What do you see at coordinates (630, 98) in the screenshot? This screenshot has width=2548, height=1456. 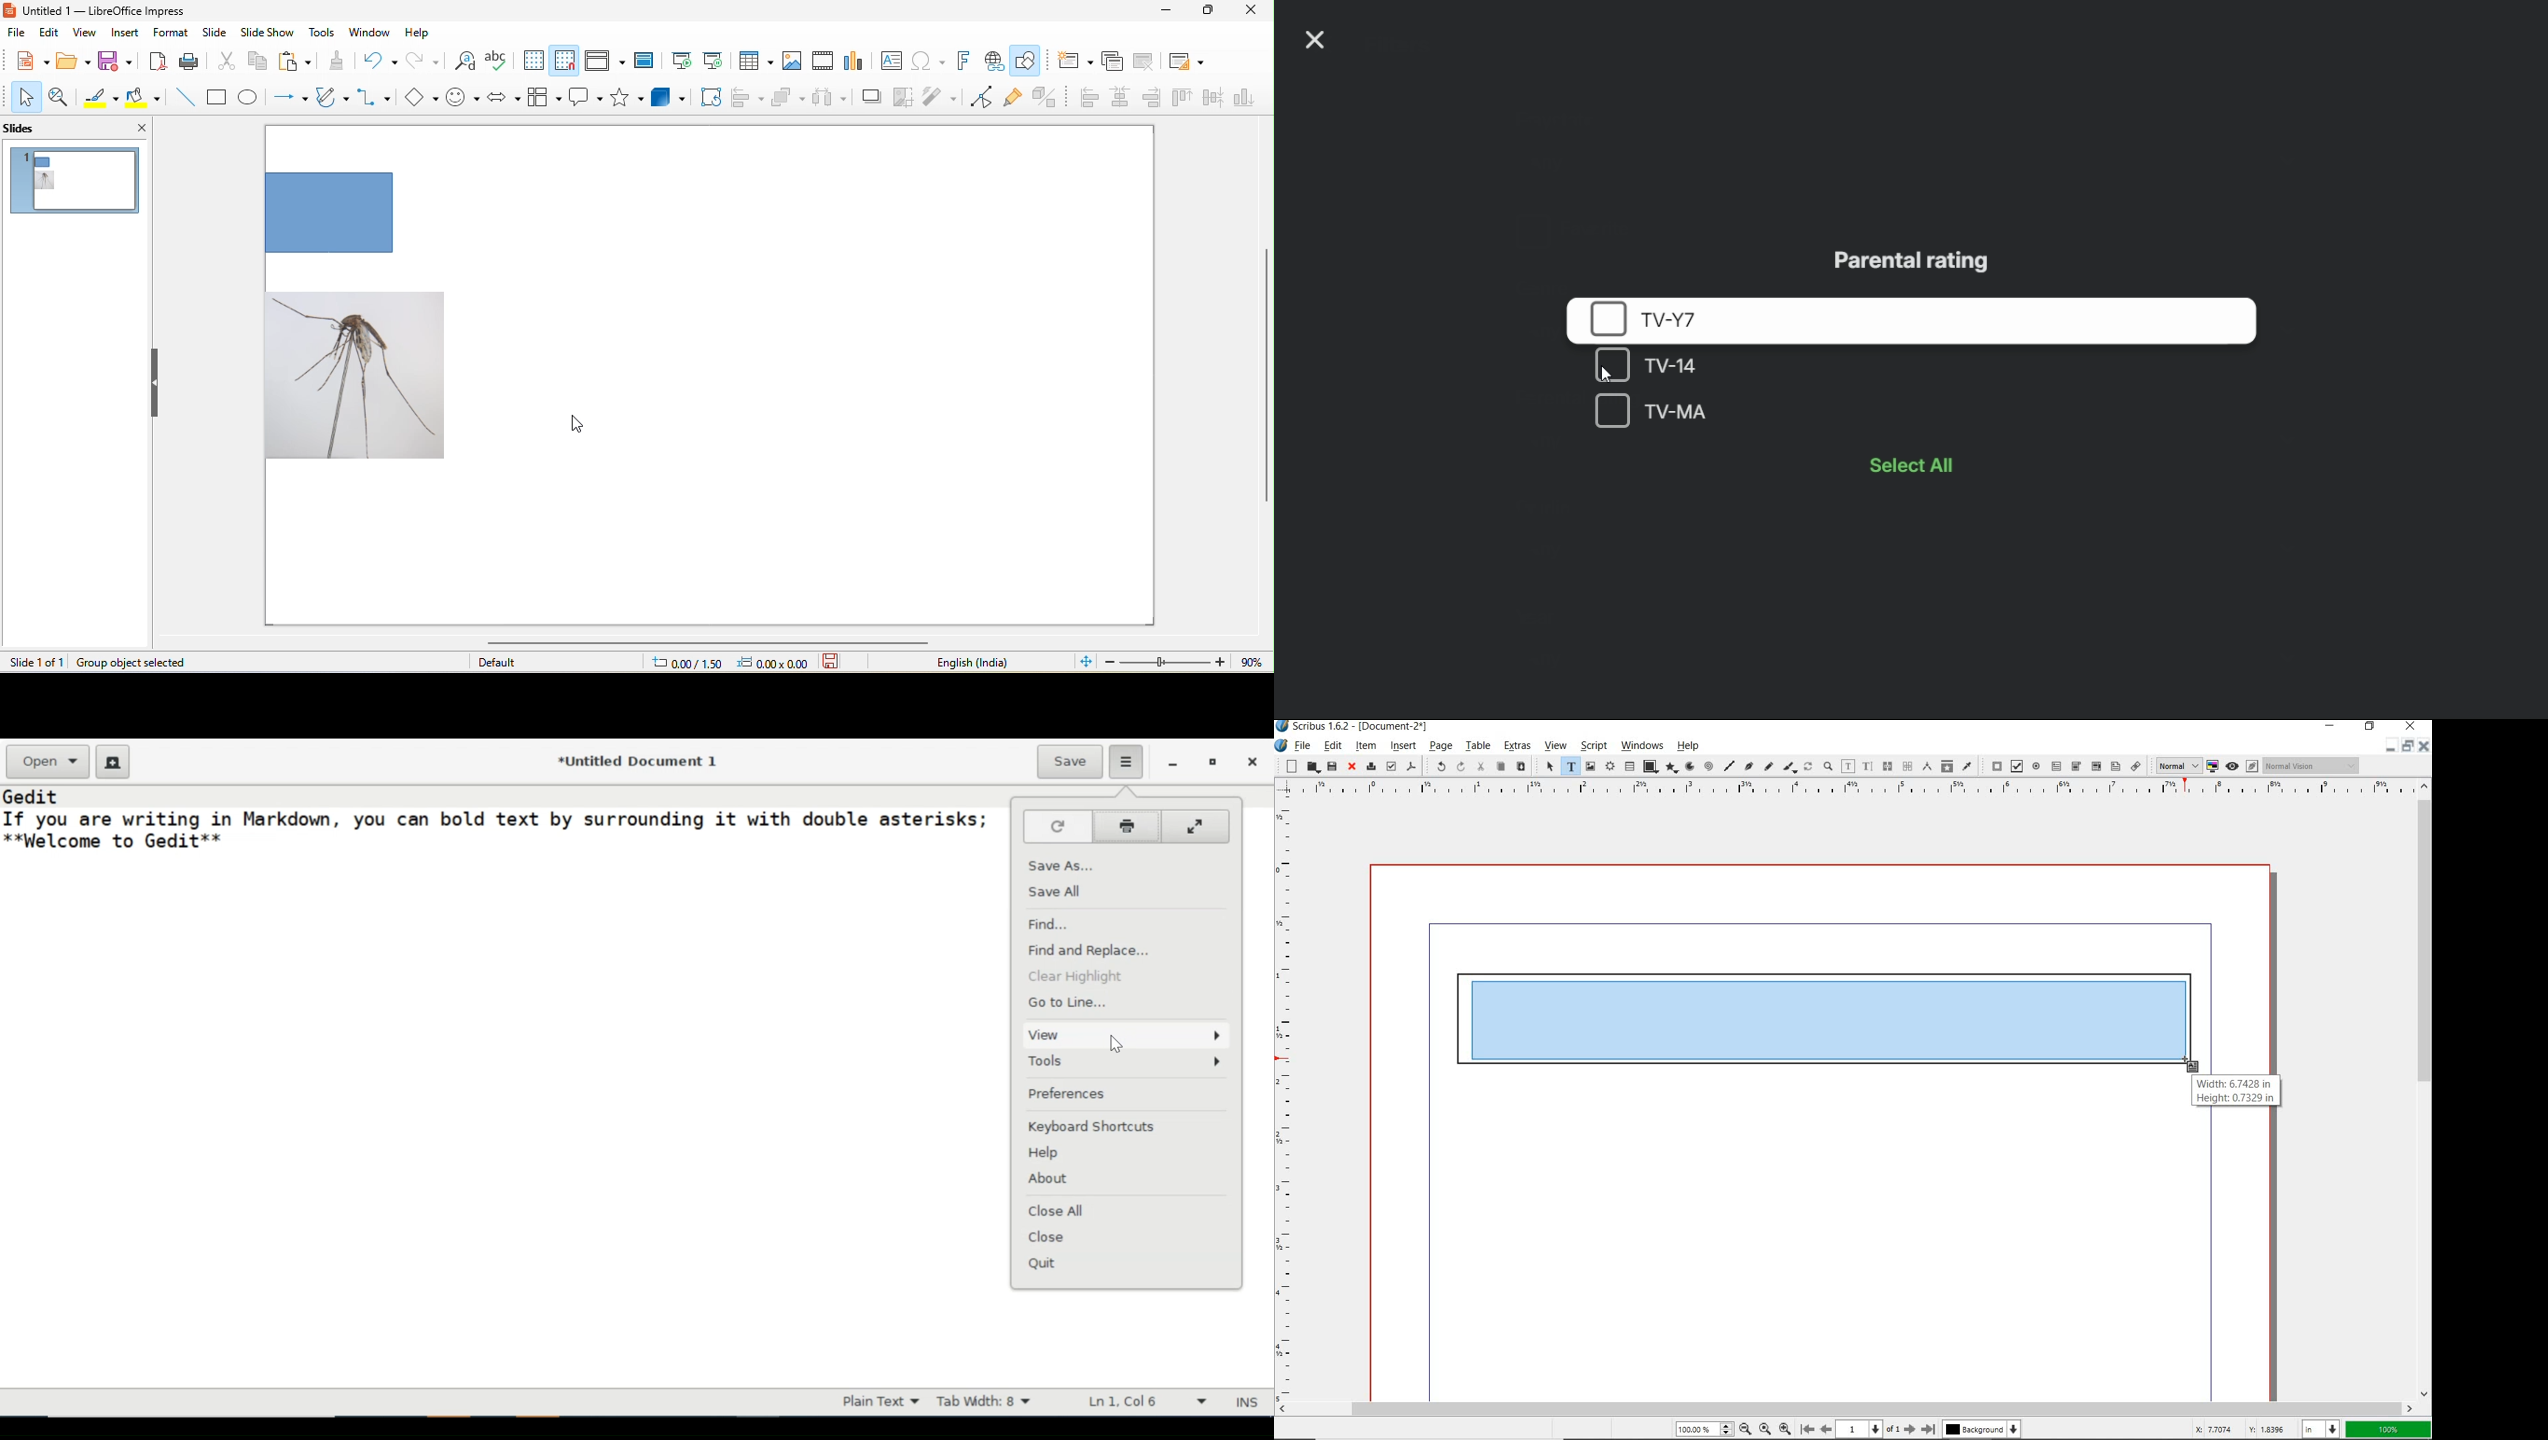 I see `stars and banners` at bounding box center [630, 98].